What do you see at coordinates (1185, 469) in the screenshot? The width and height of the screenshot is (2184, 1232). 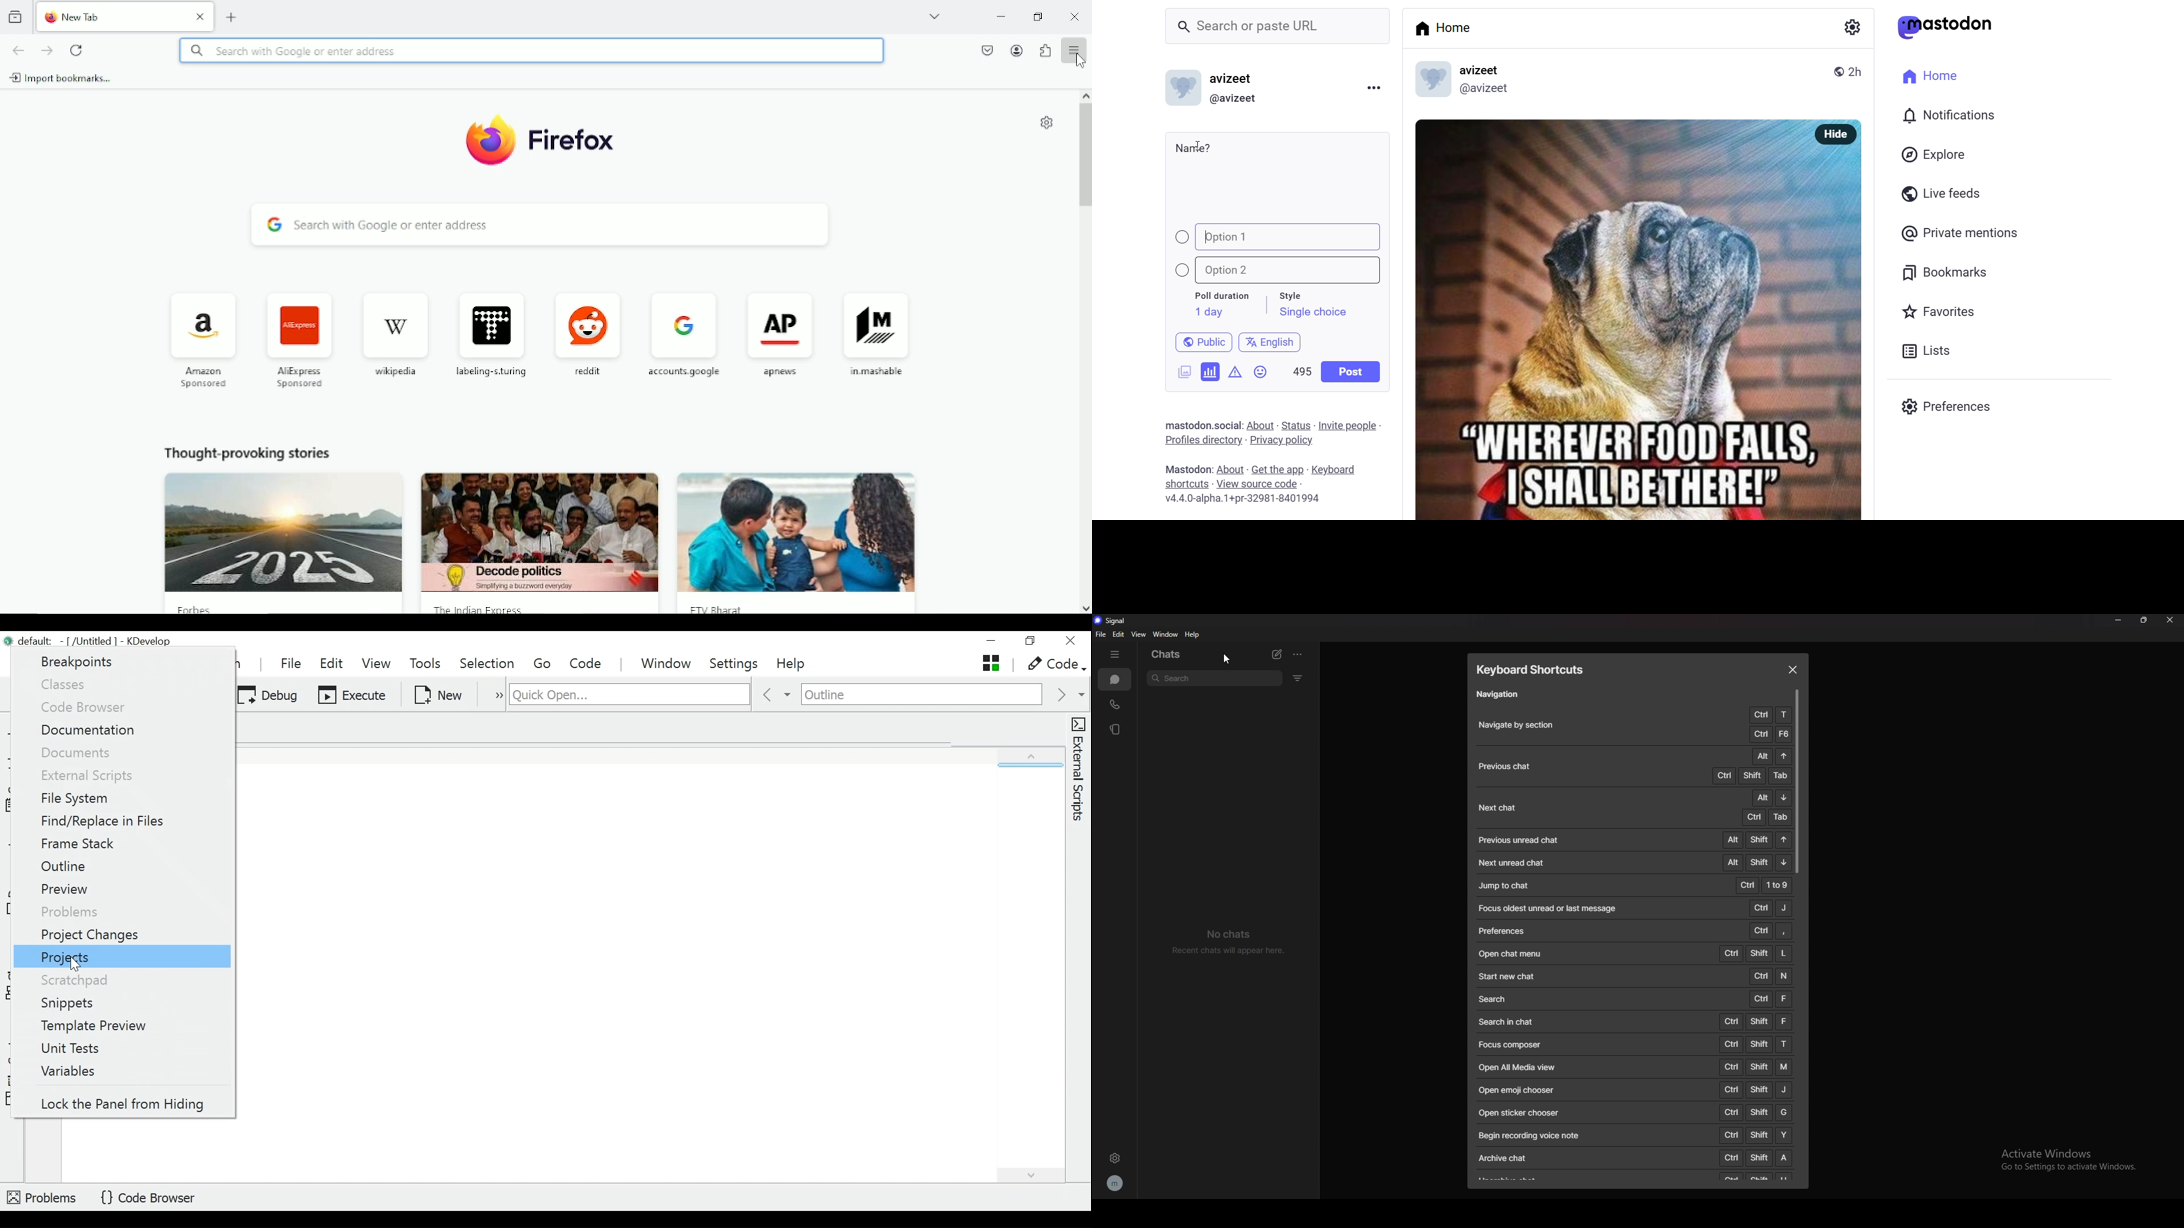 I see `mastodon` at bounding box center [1185, 469].